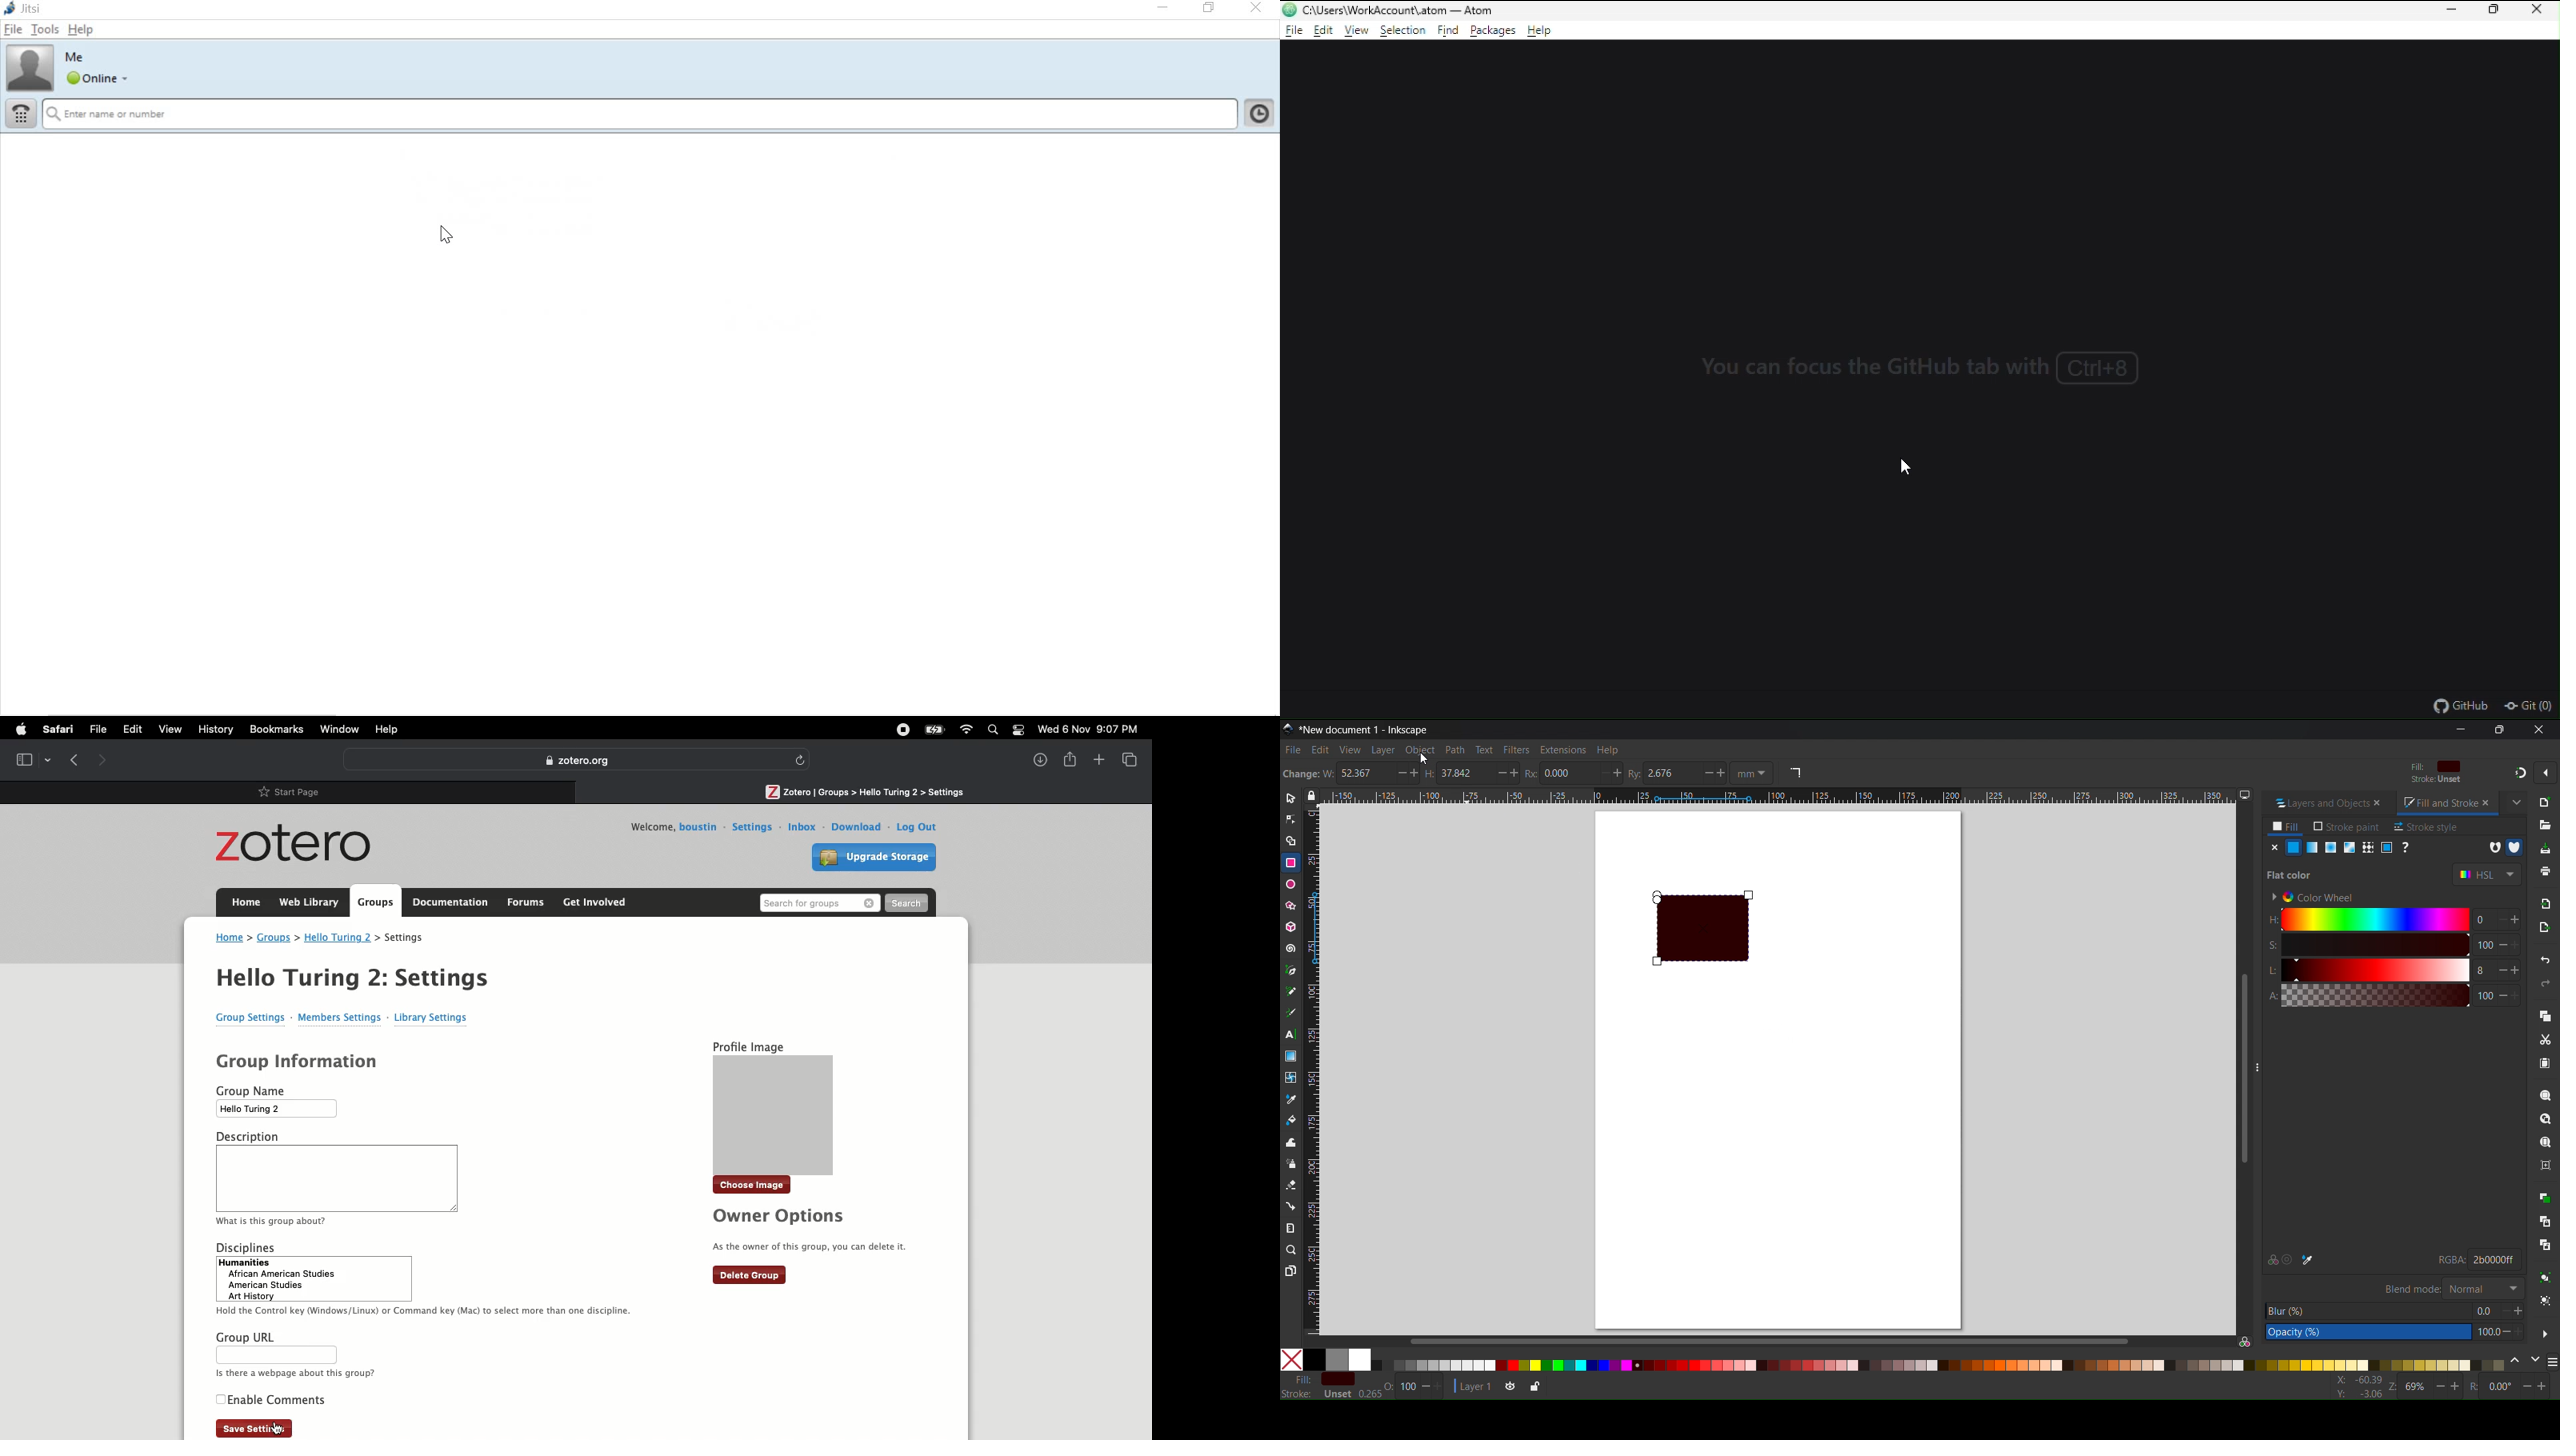  What do you see at coordinates (1291, 1142) in the screenshot?
I see `Tweak tool` at bounding box center [1291, 1142].